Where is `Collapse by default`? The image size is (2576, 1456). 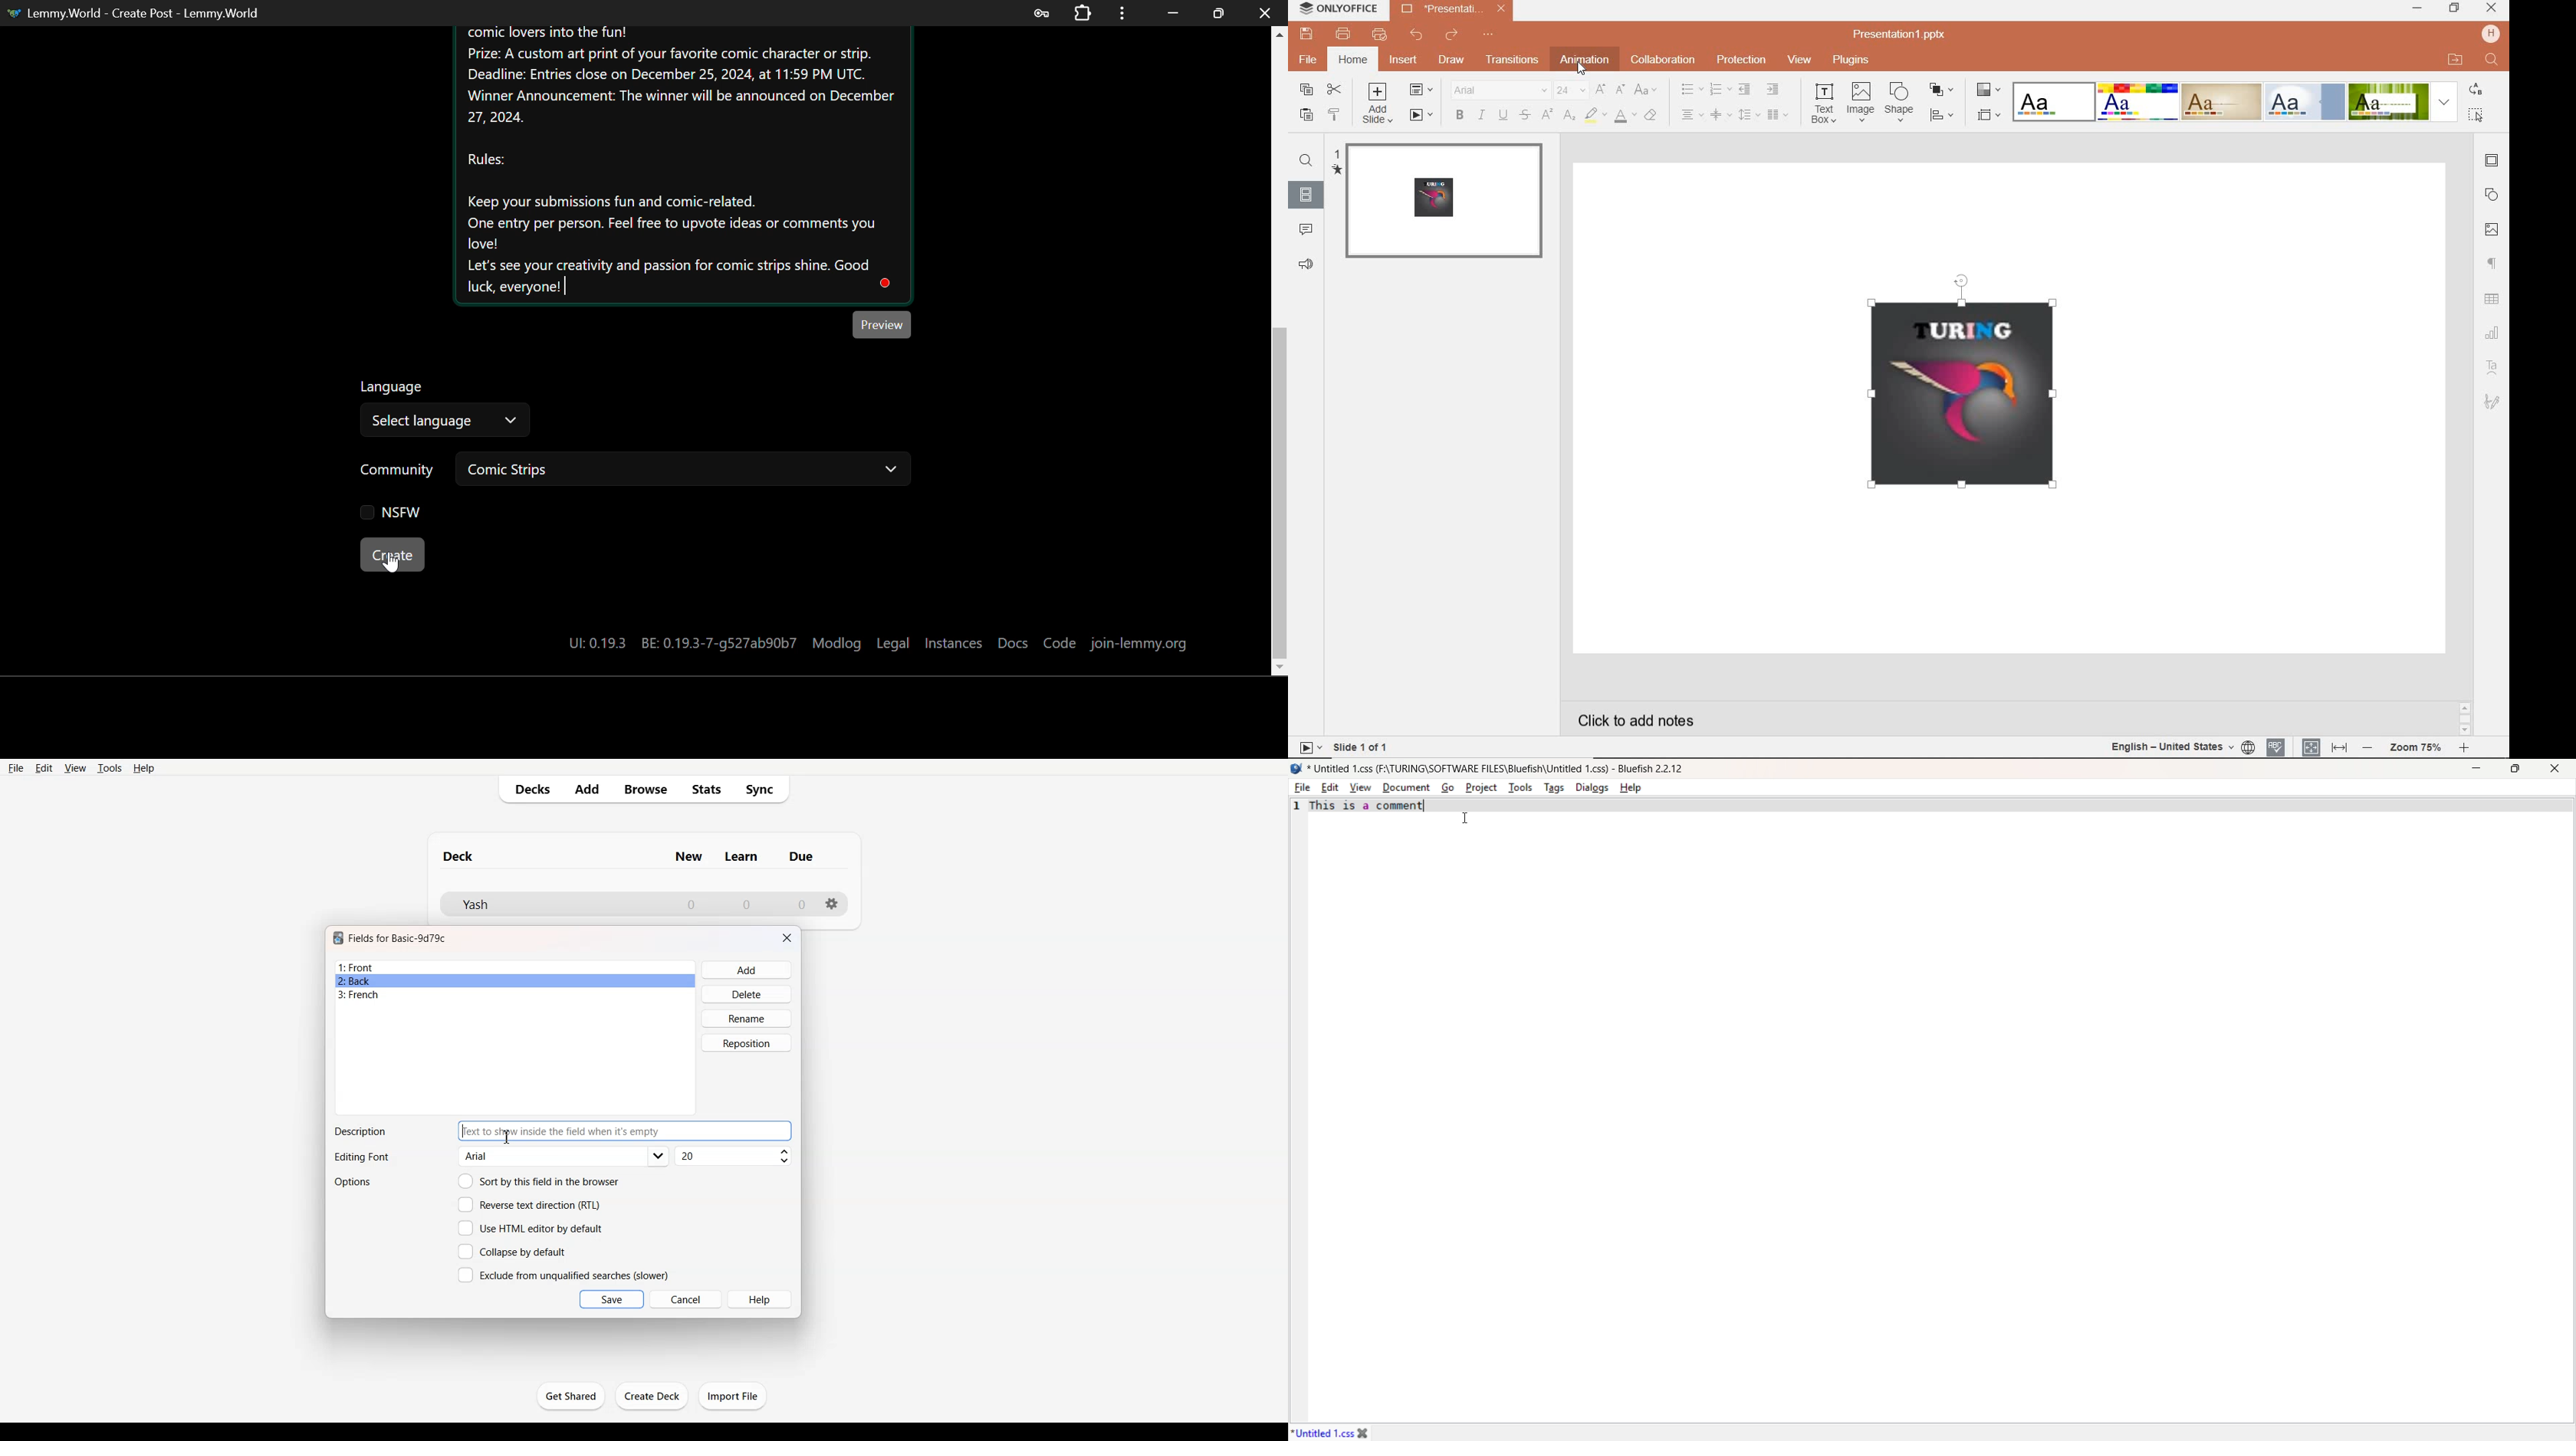
Collapse by default is located at coordinates (515, 1251).